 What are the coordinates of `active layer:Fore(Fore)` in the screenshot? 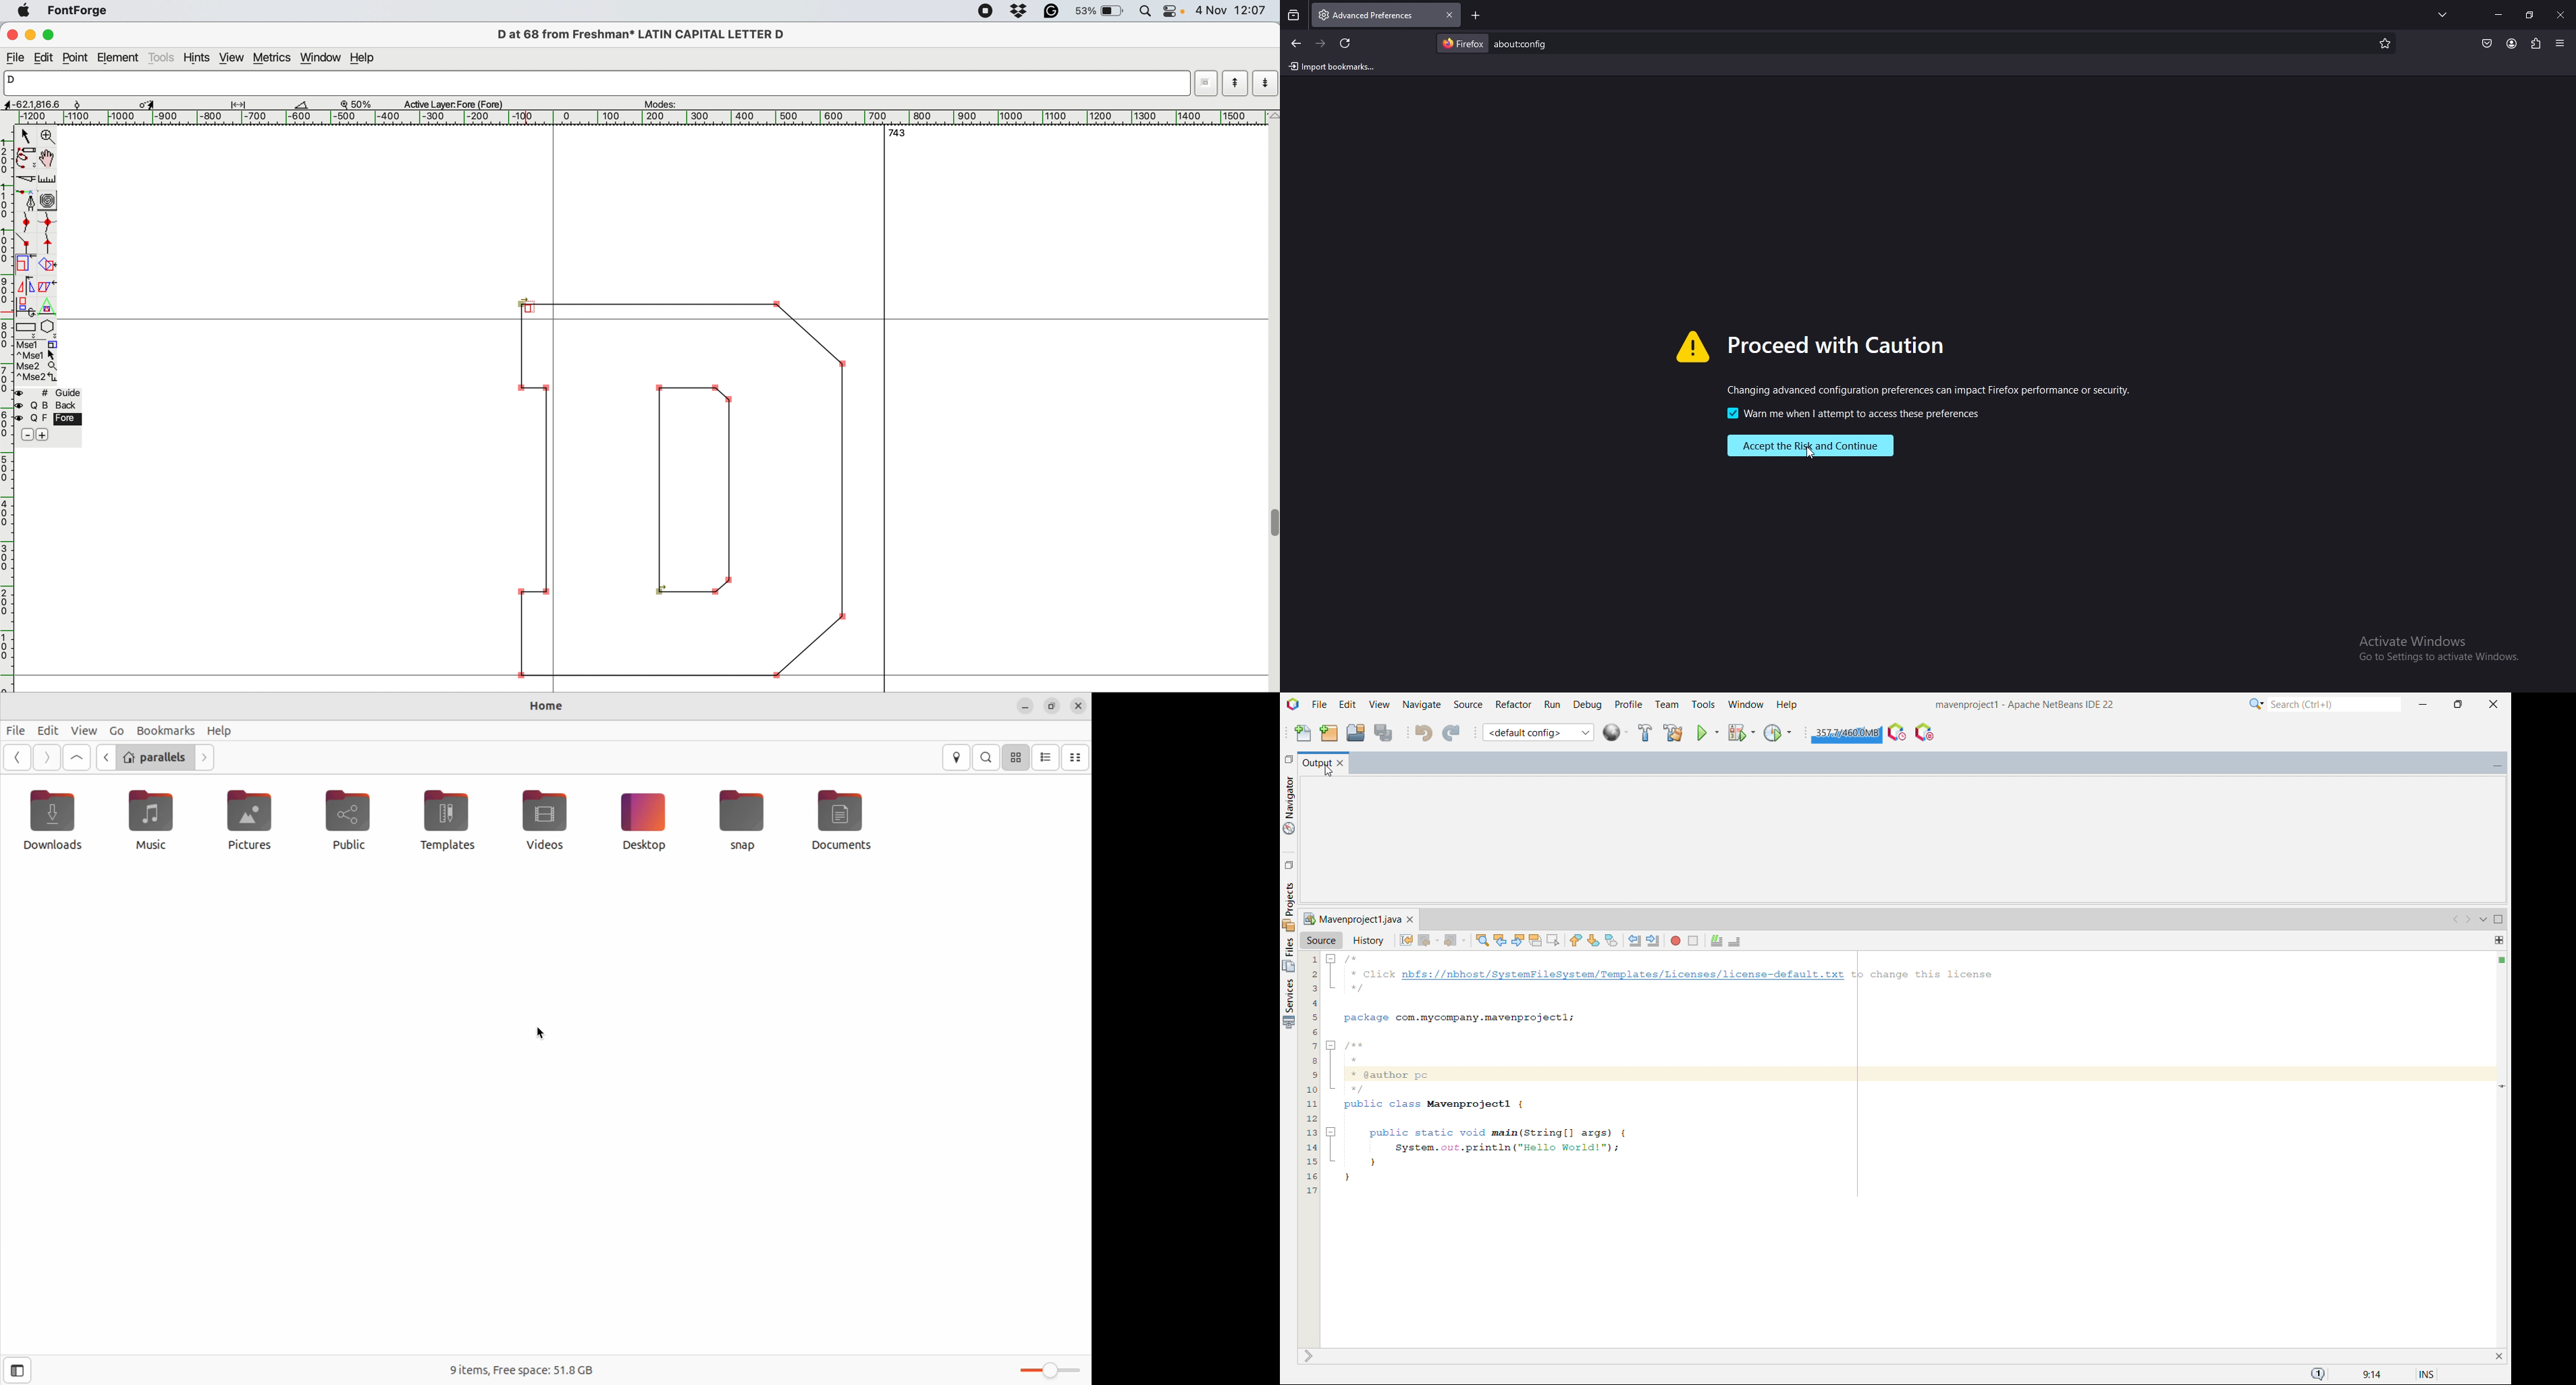 It's located at (458, 105).